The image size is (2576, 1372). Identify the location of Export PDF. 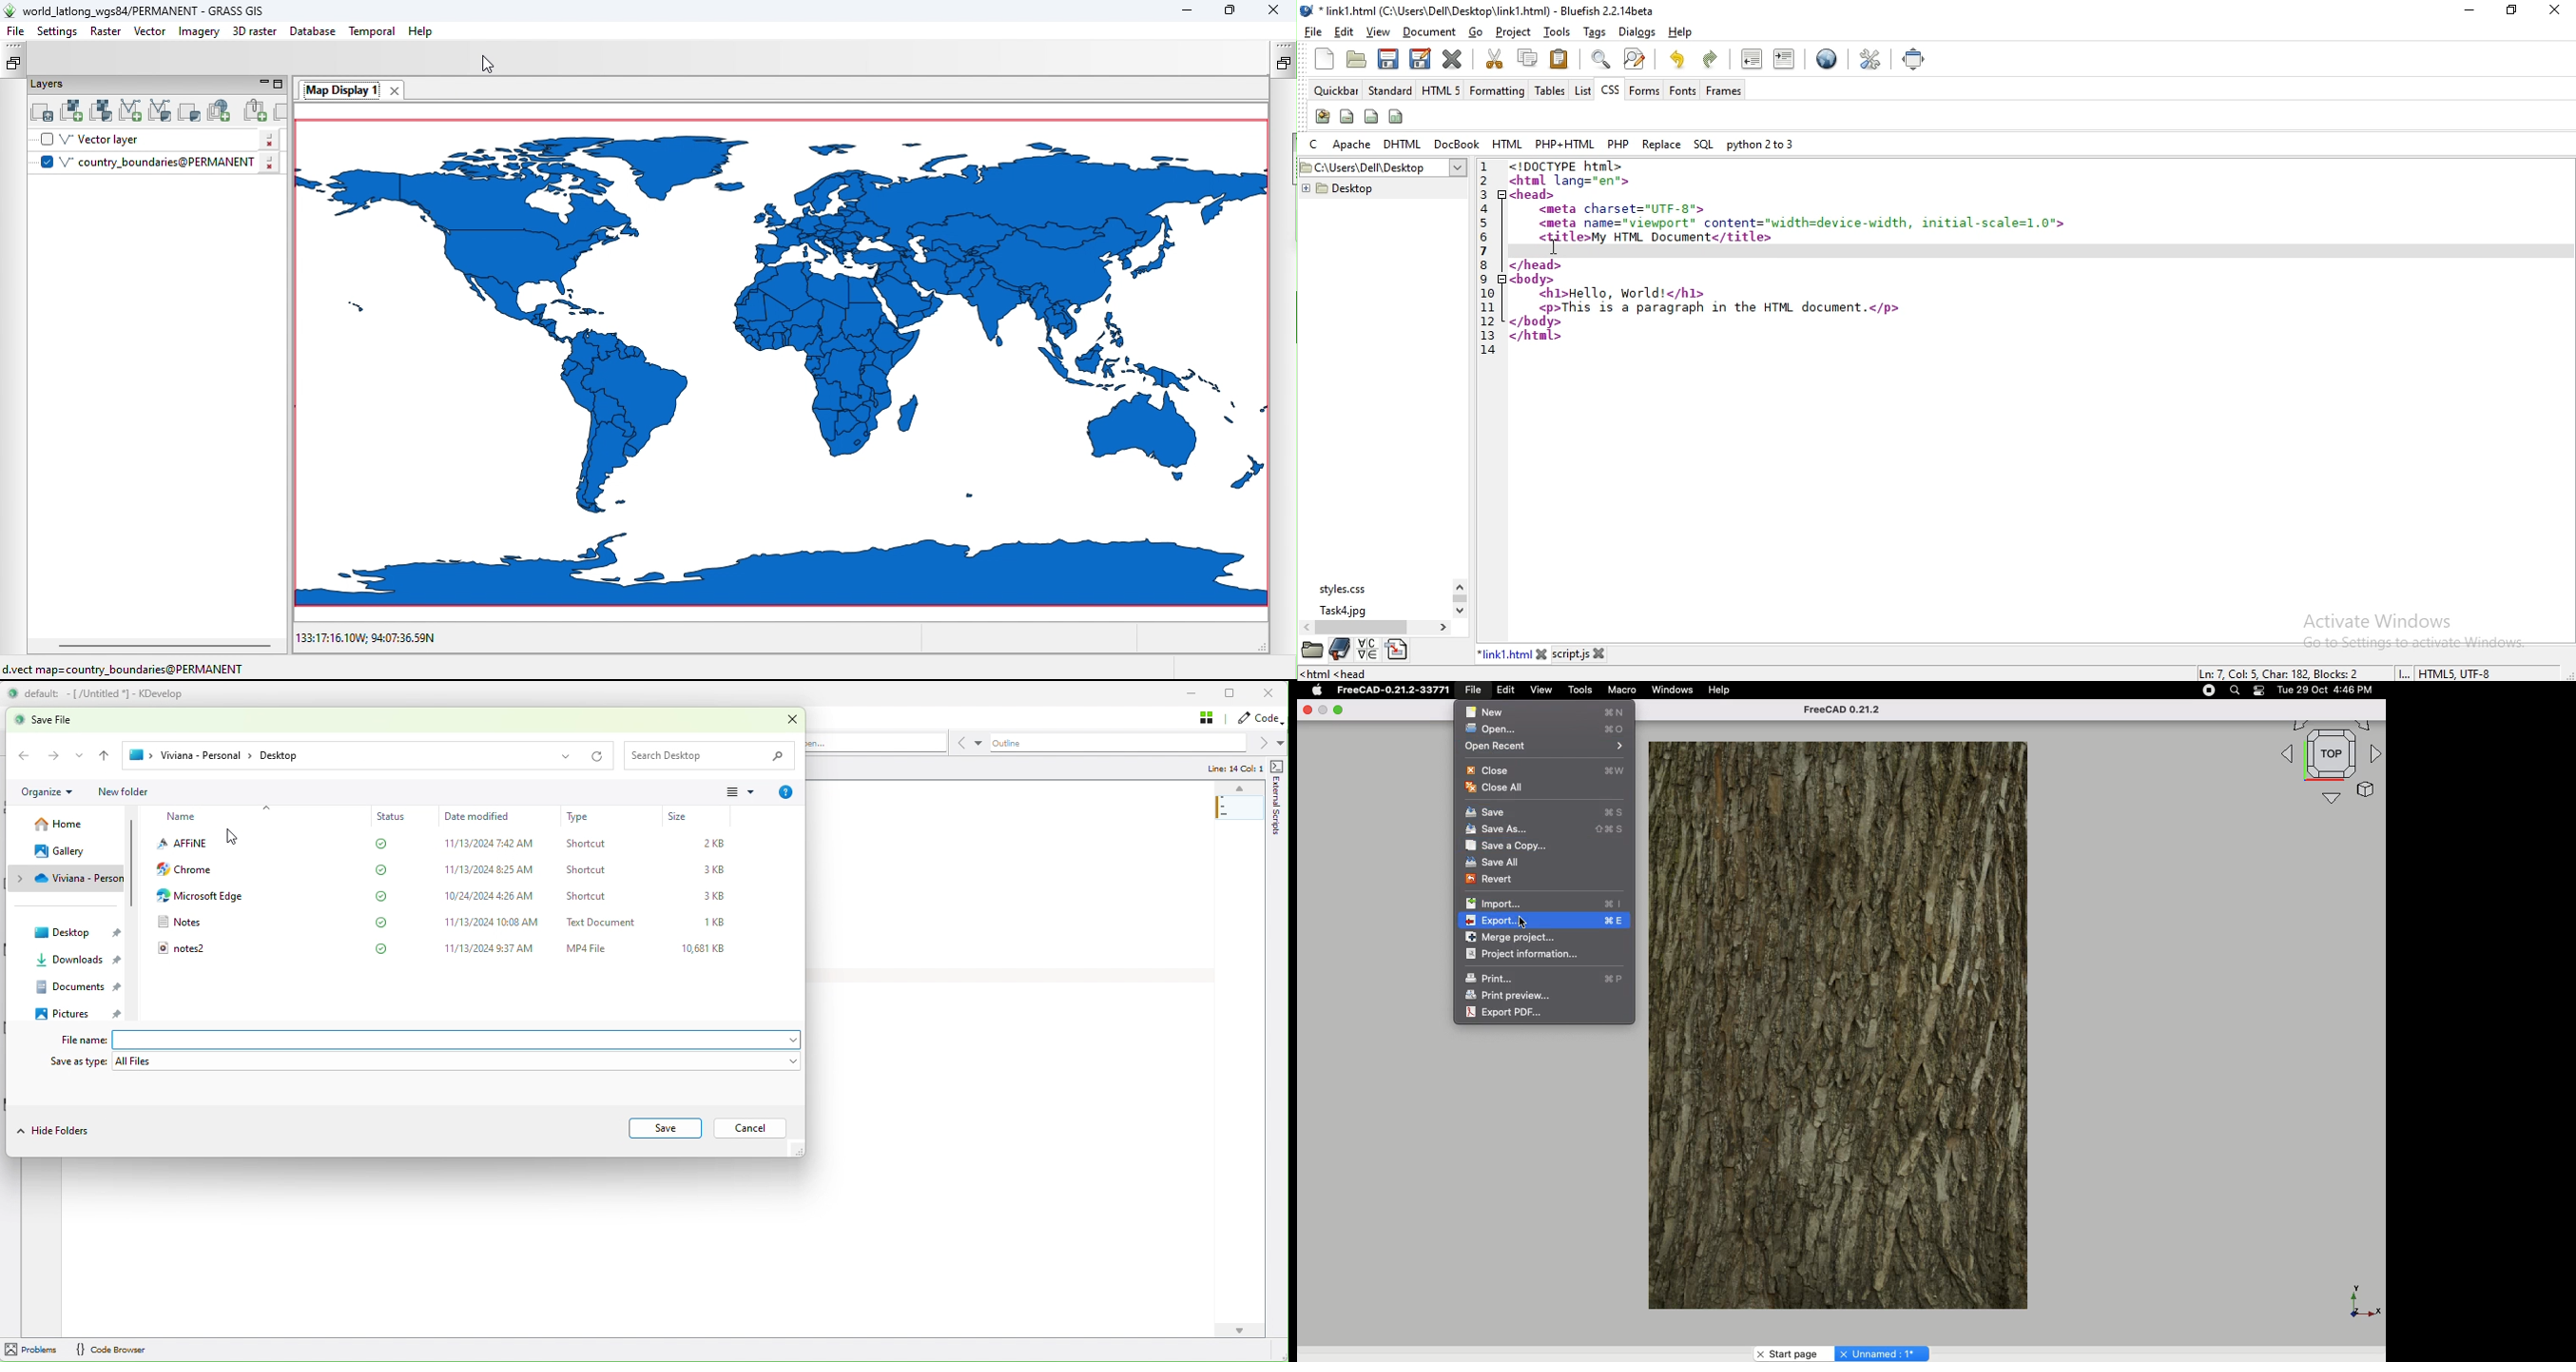
(1507, 1014).